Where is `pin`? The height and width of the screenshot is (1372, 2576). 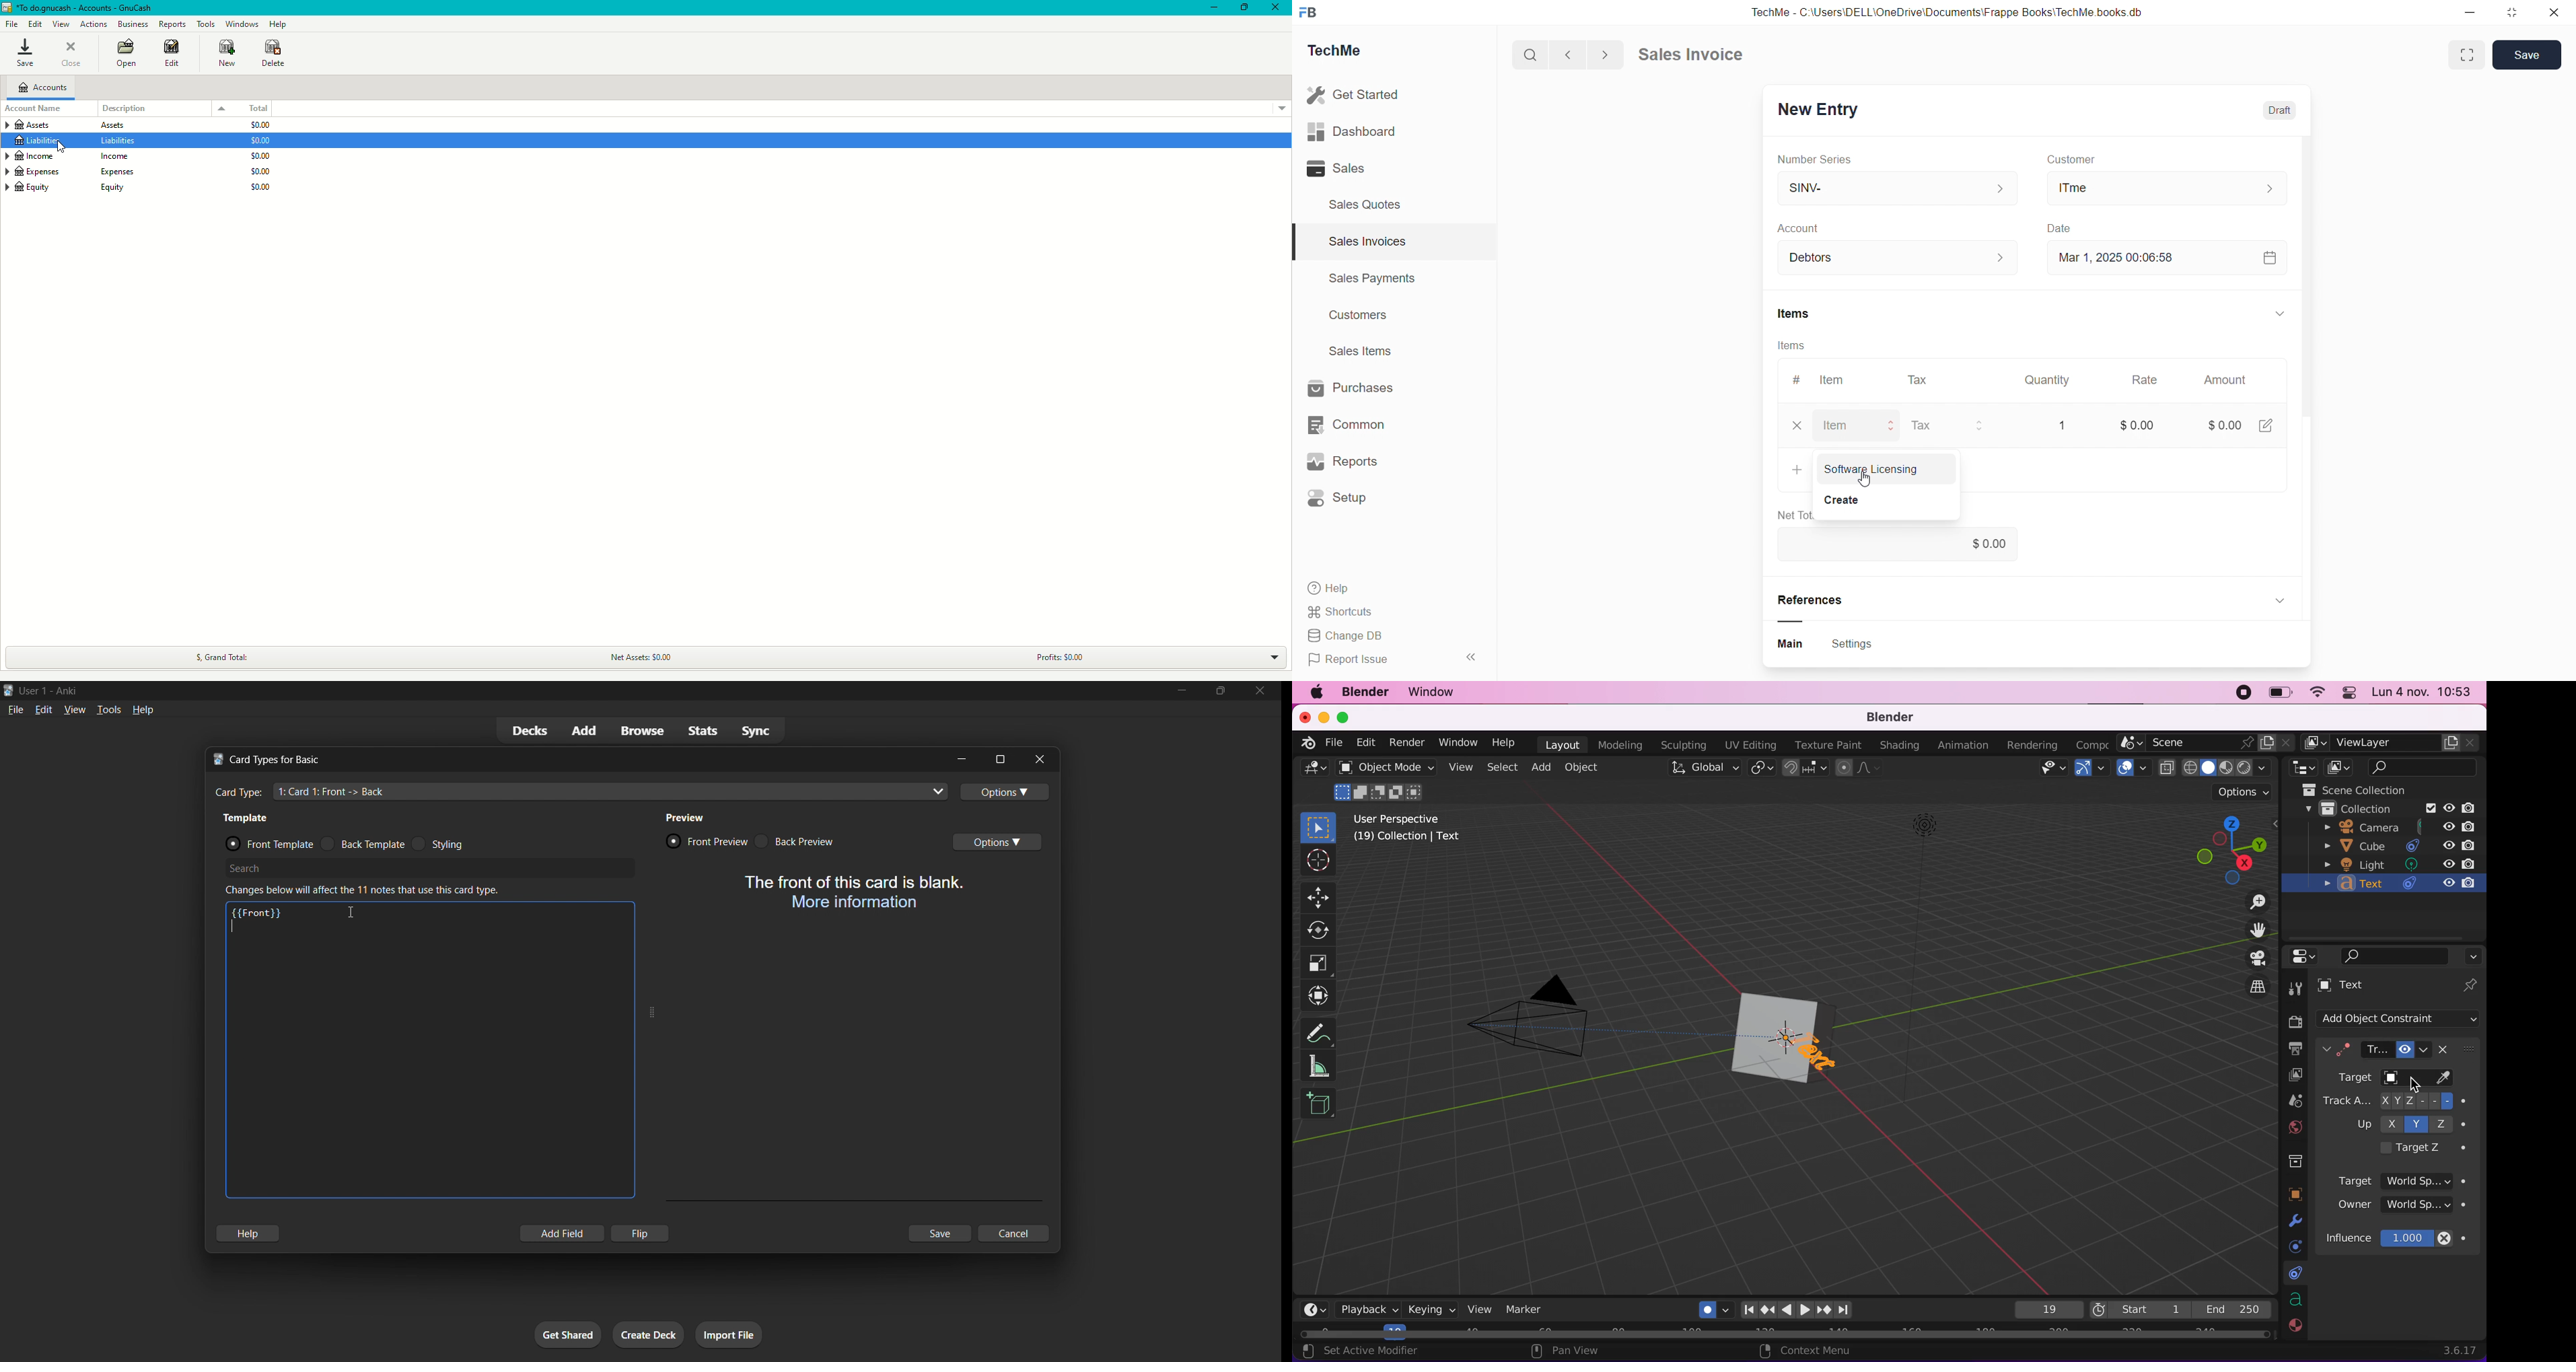
pin is located at coordinates (2470, 985).